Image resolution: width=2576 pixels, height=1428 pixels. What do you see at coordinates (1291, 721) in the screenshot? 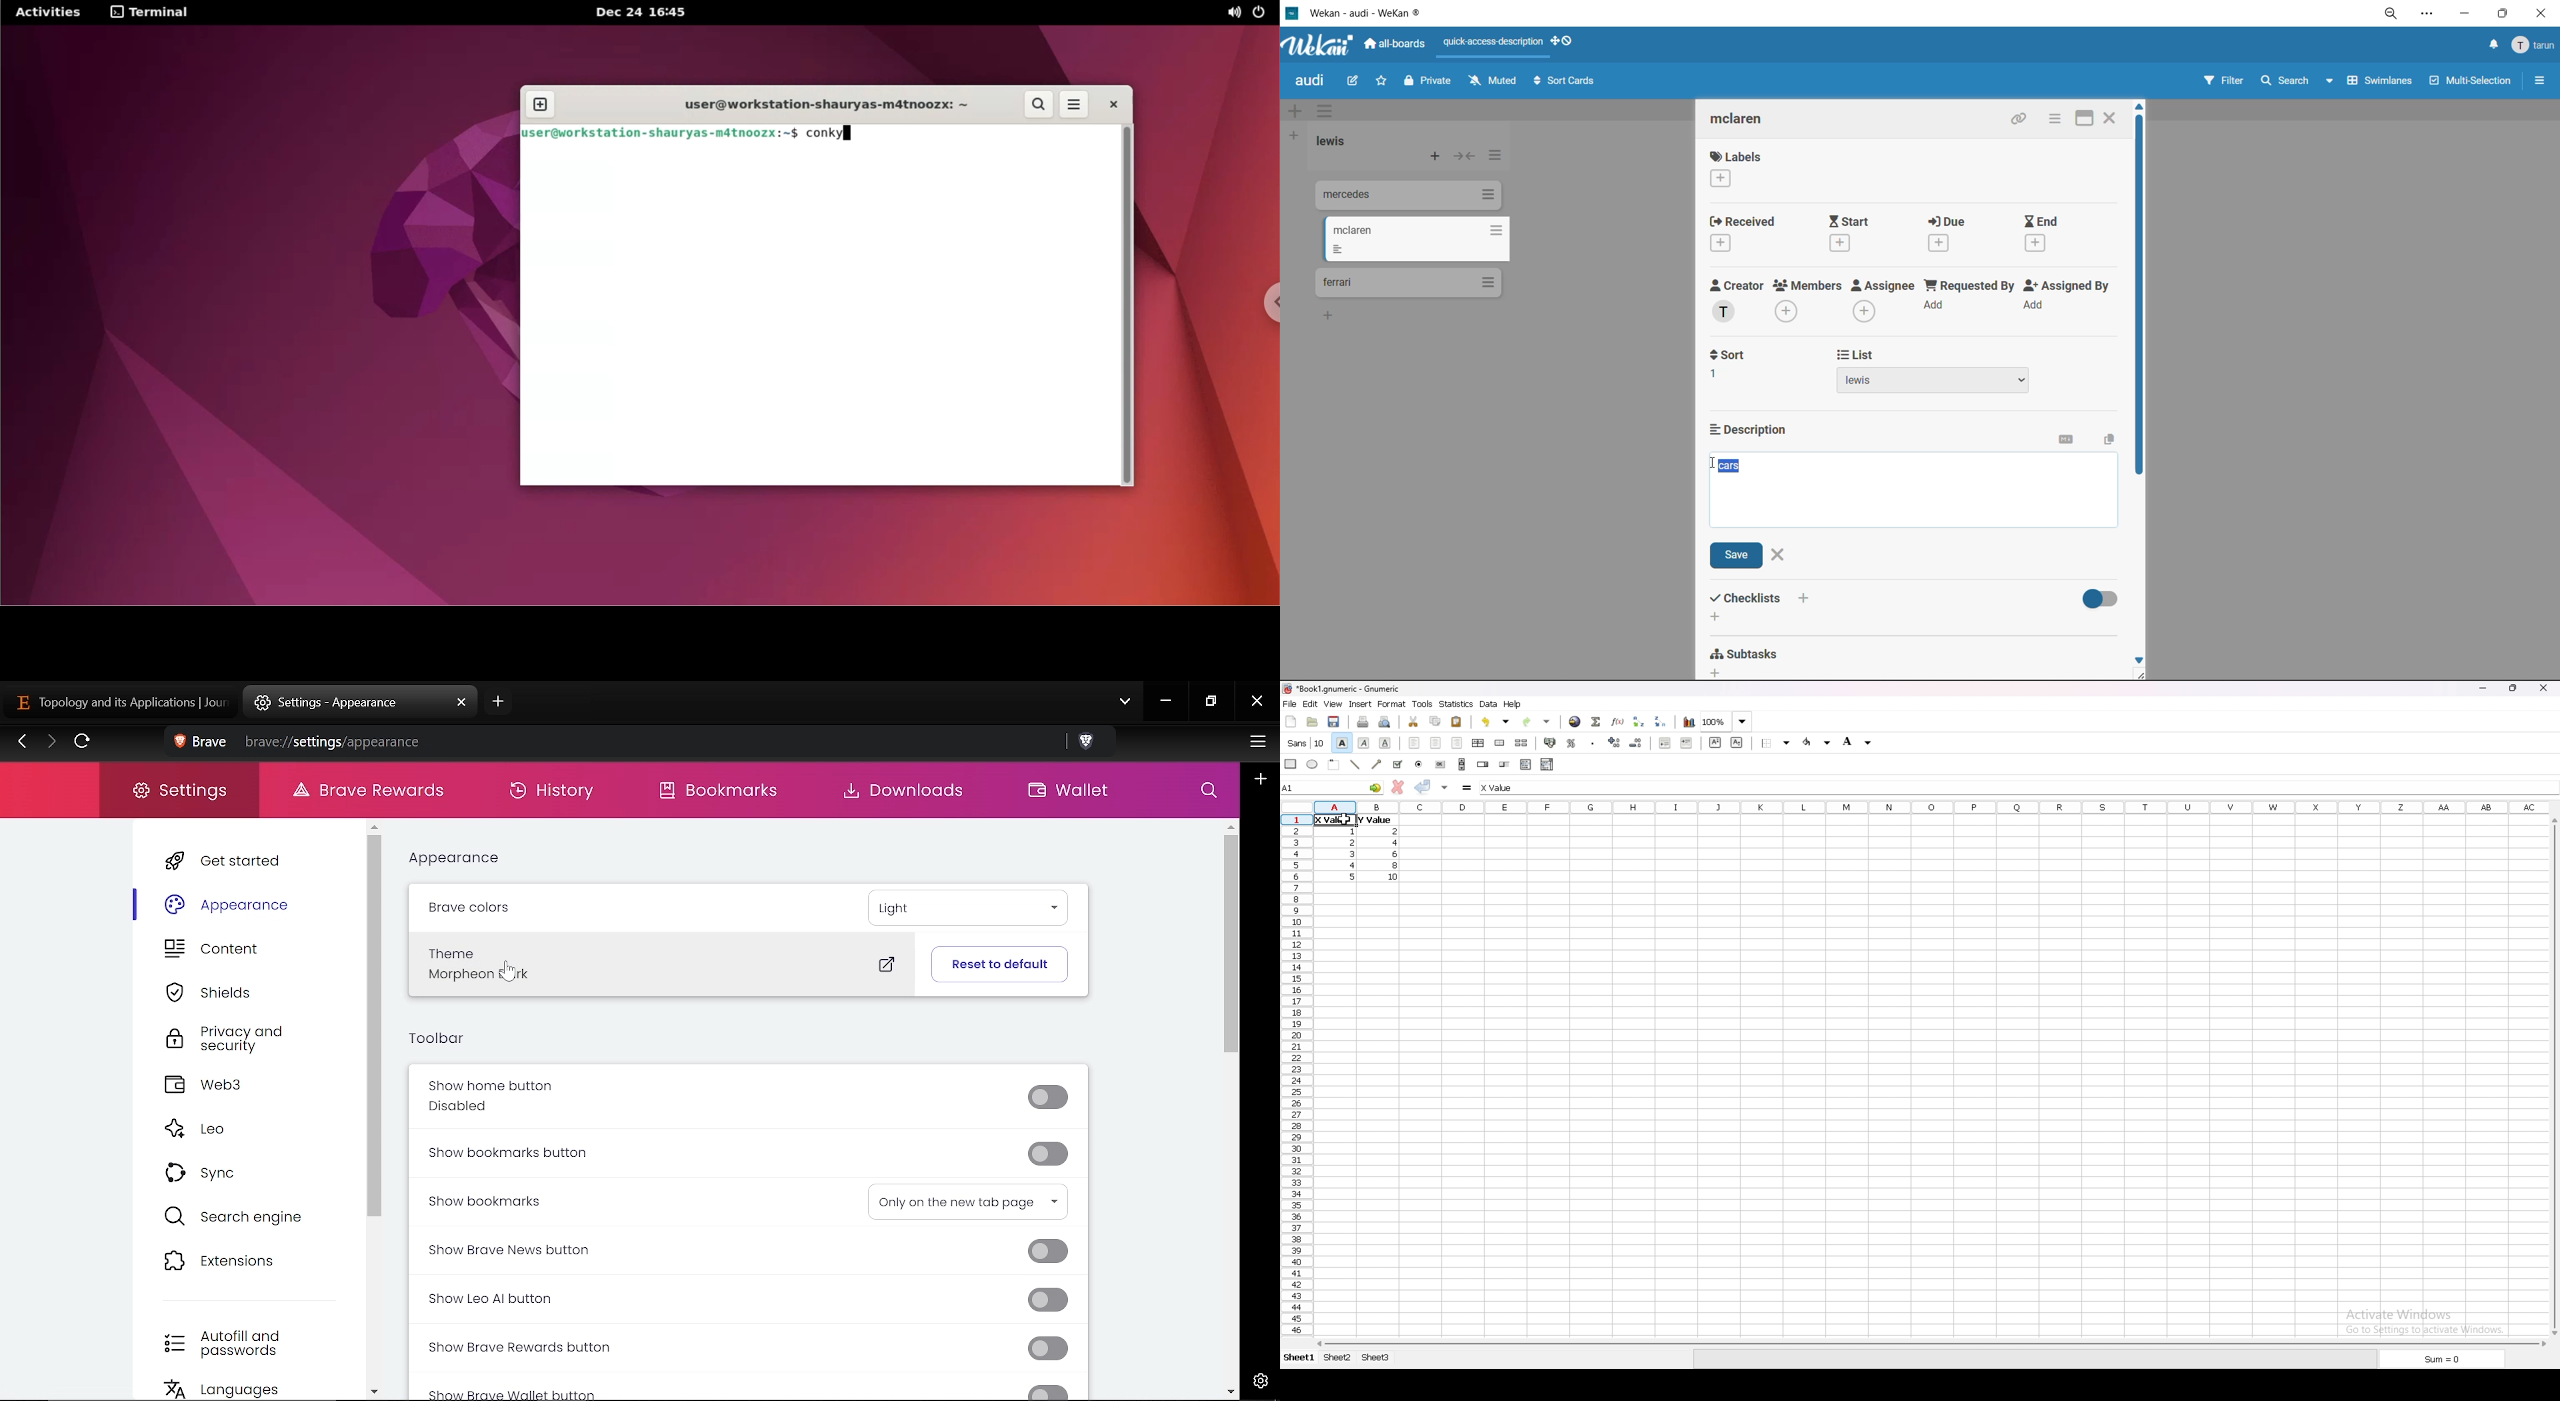
I see `new` at bounding box center [1291, 721].